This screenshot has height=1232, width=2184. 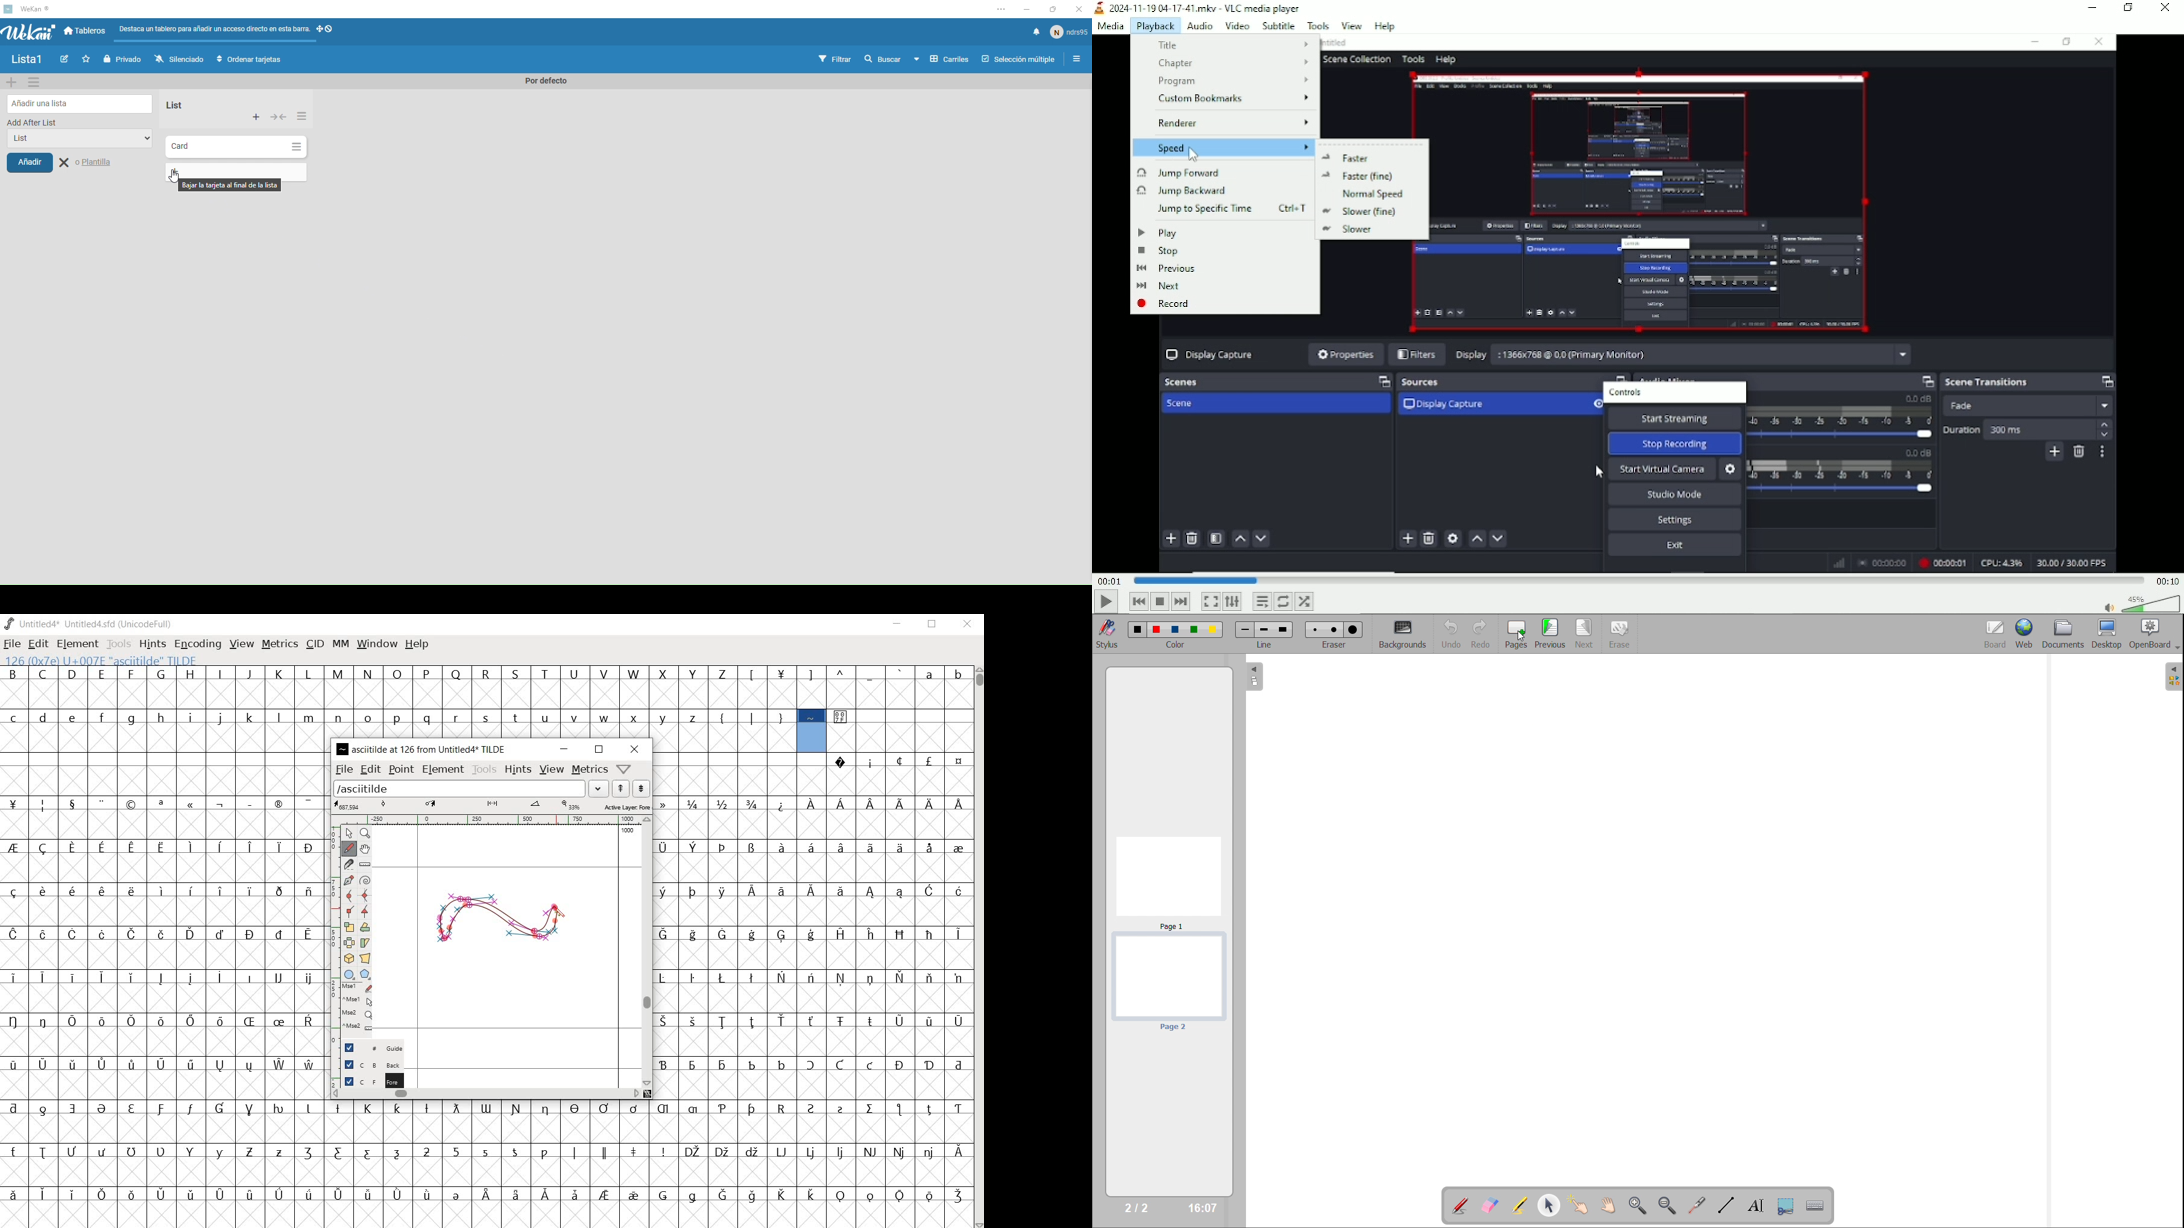 I want to click on add a point, then drag out its control points, so click(x=347, y=879).